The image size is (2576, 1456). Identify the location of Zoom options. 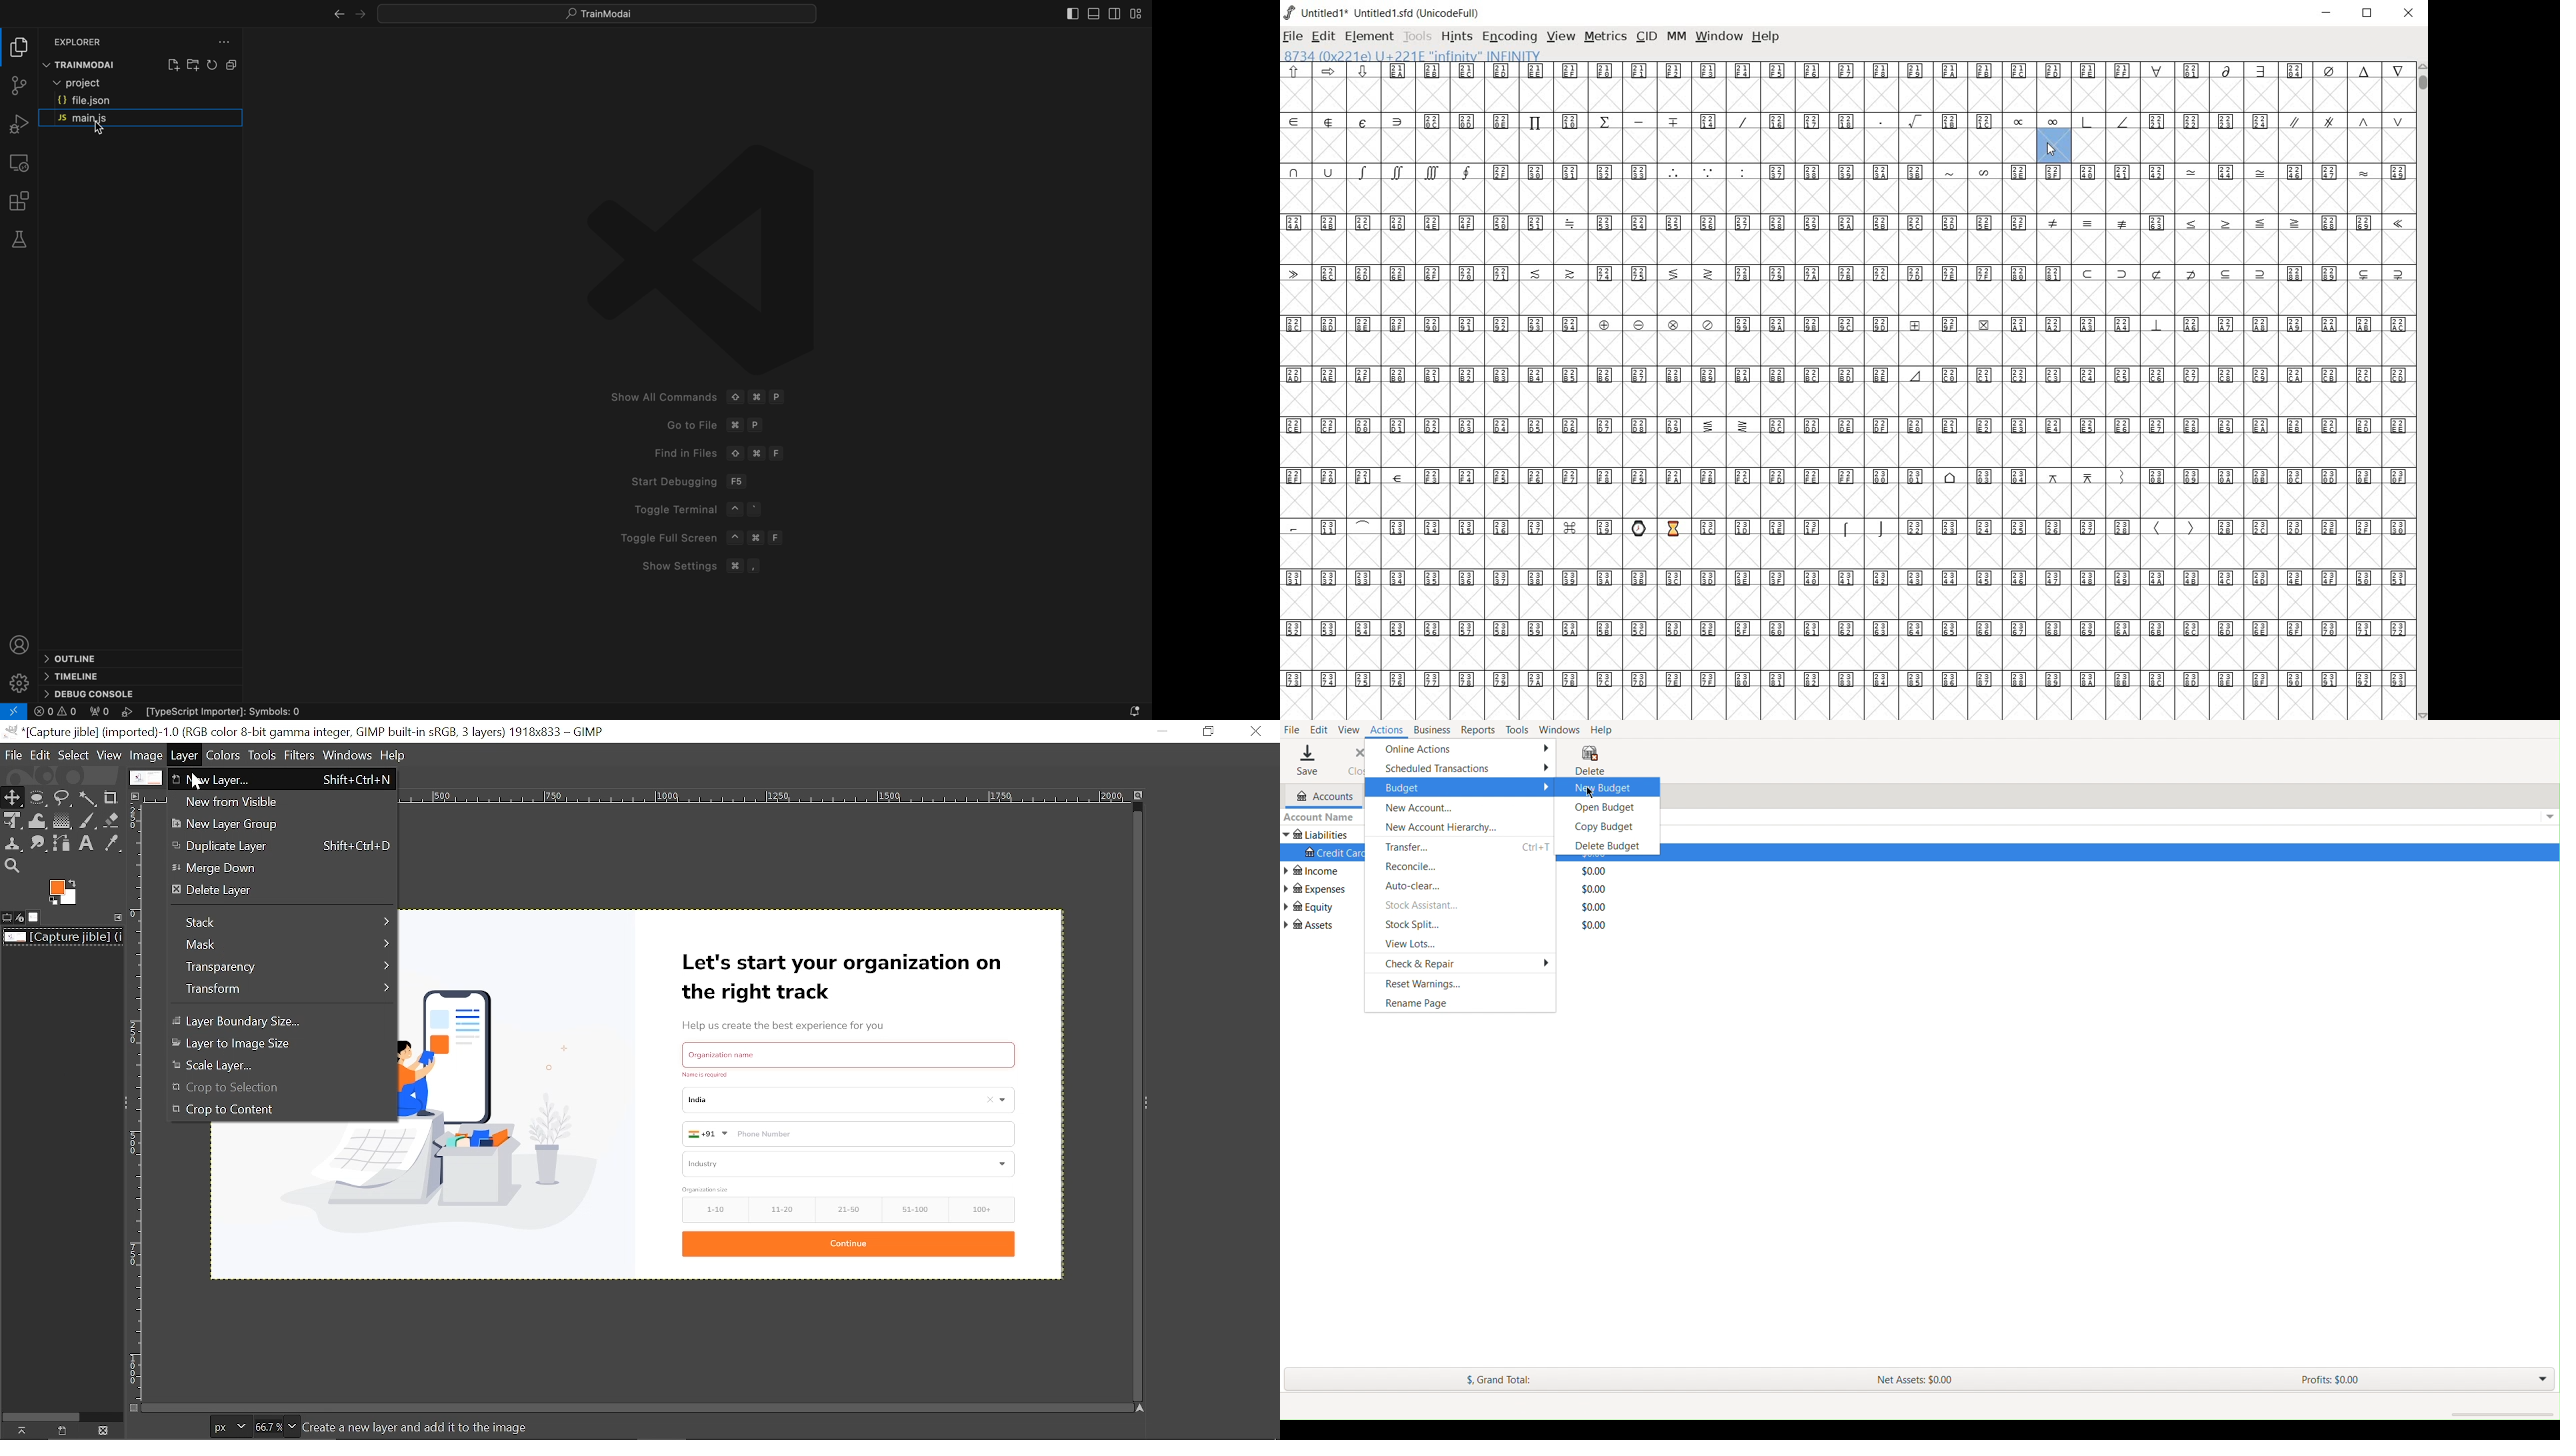
(291, 1426).